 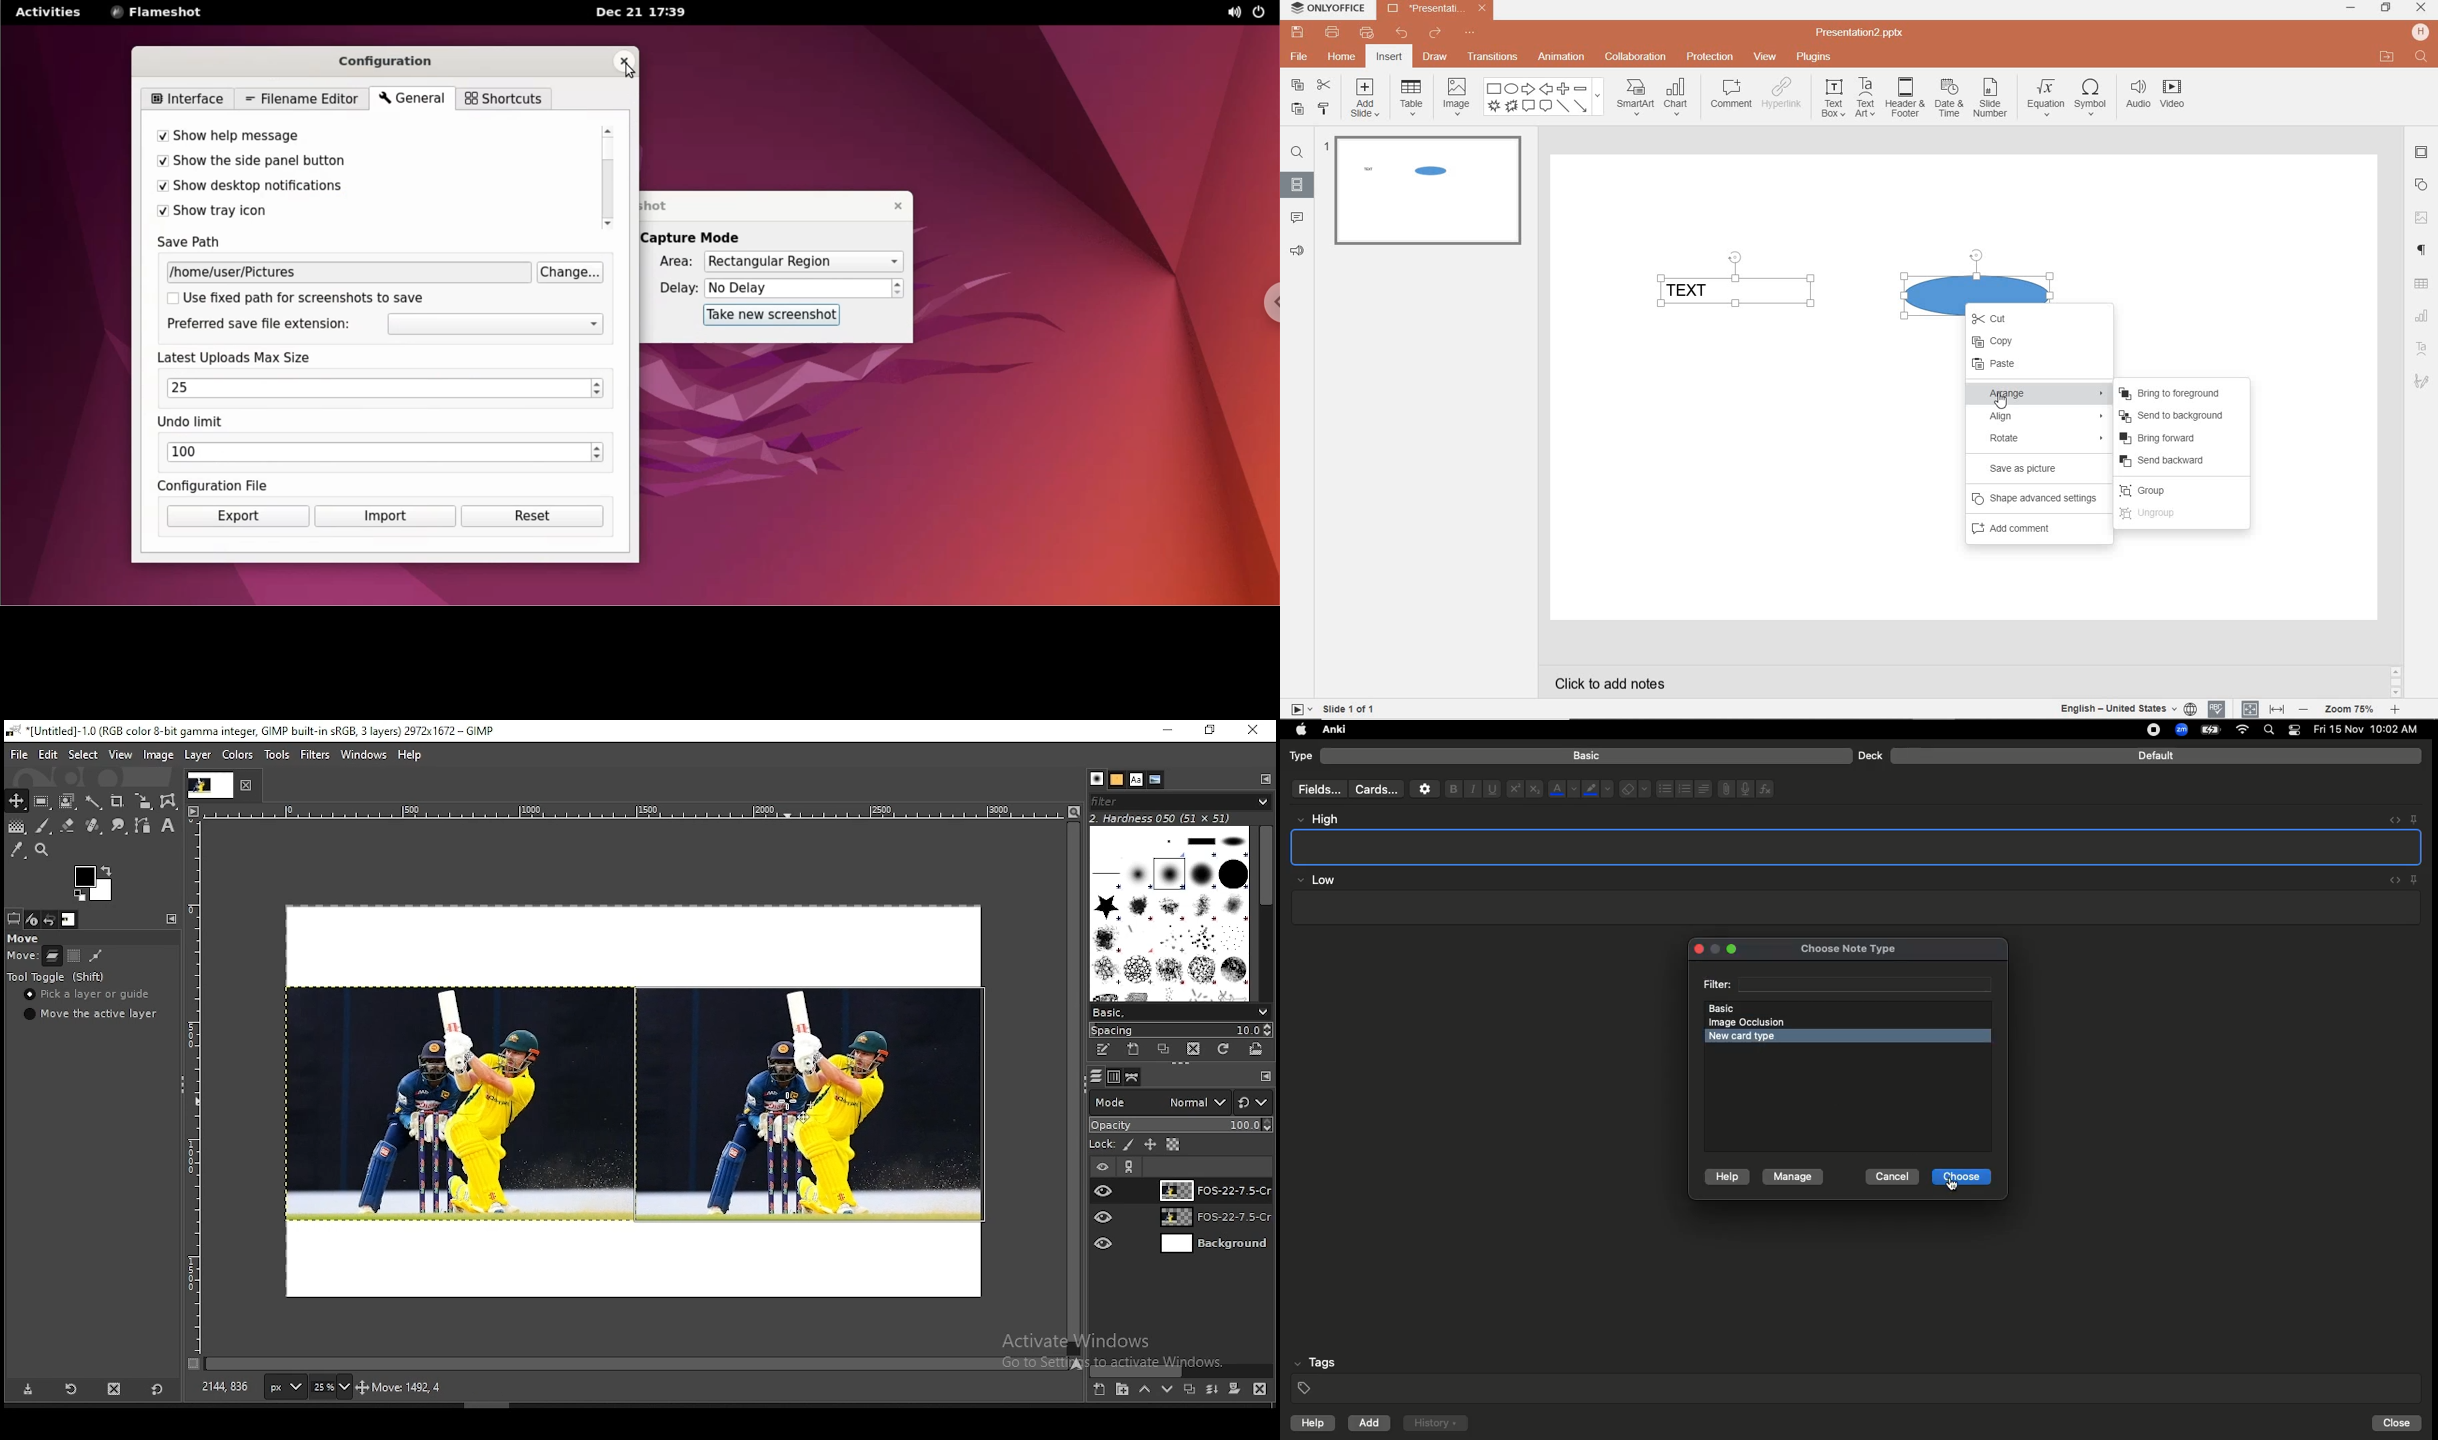 What do you see at coordinates (2001, 402) in the screenshot?
I see `CURSOR` at bounding box center [2001, 402].